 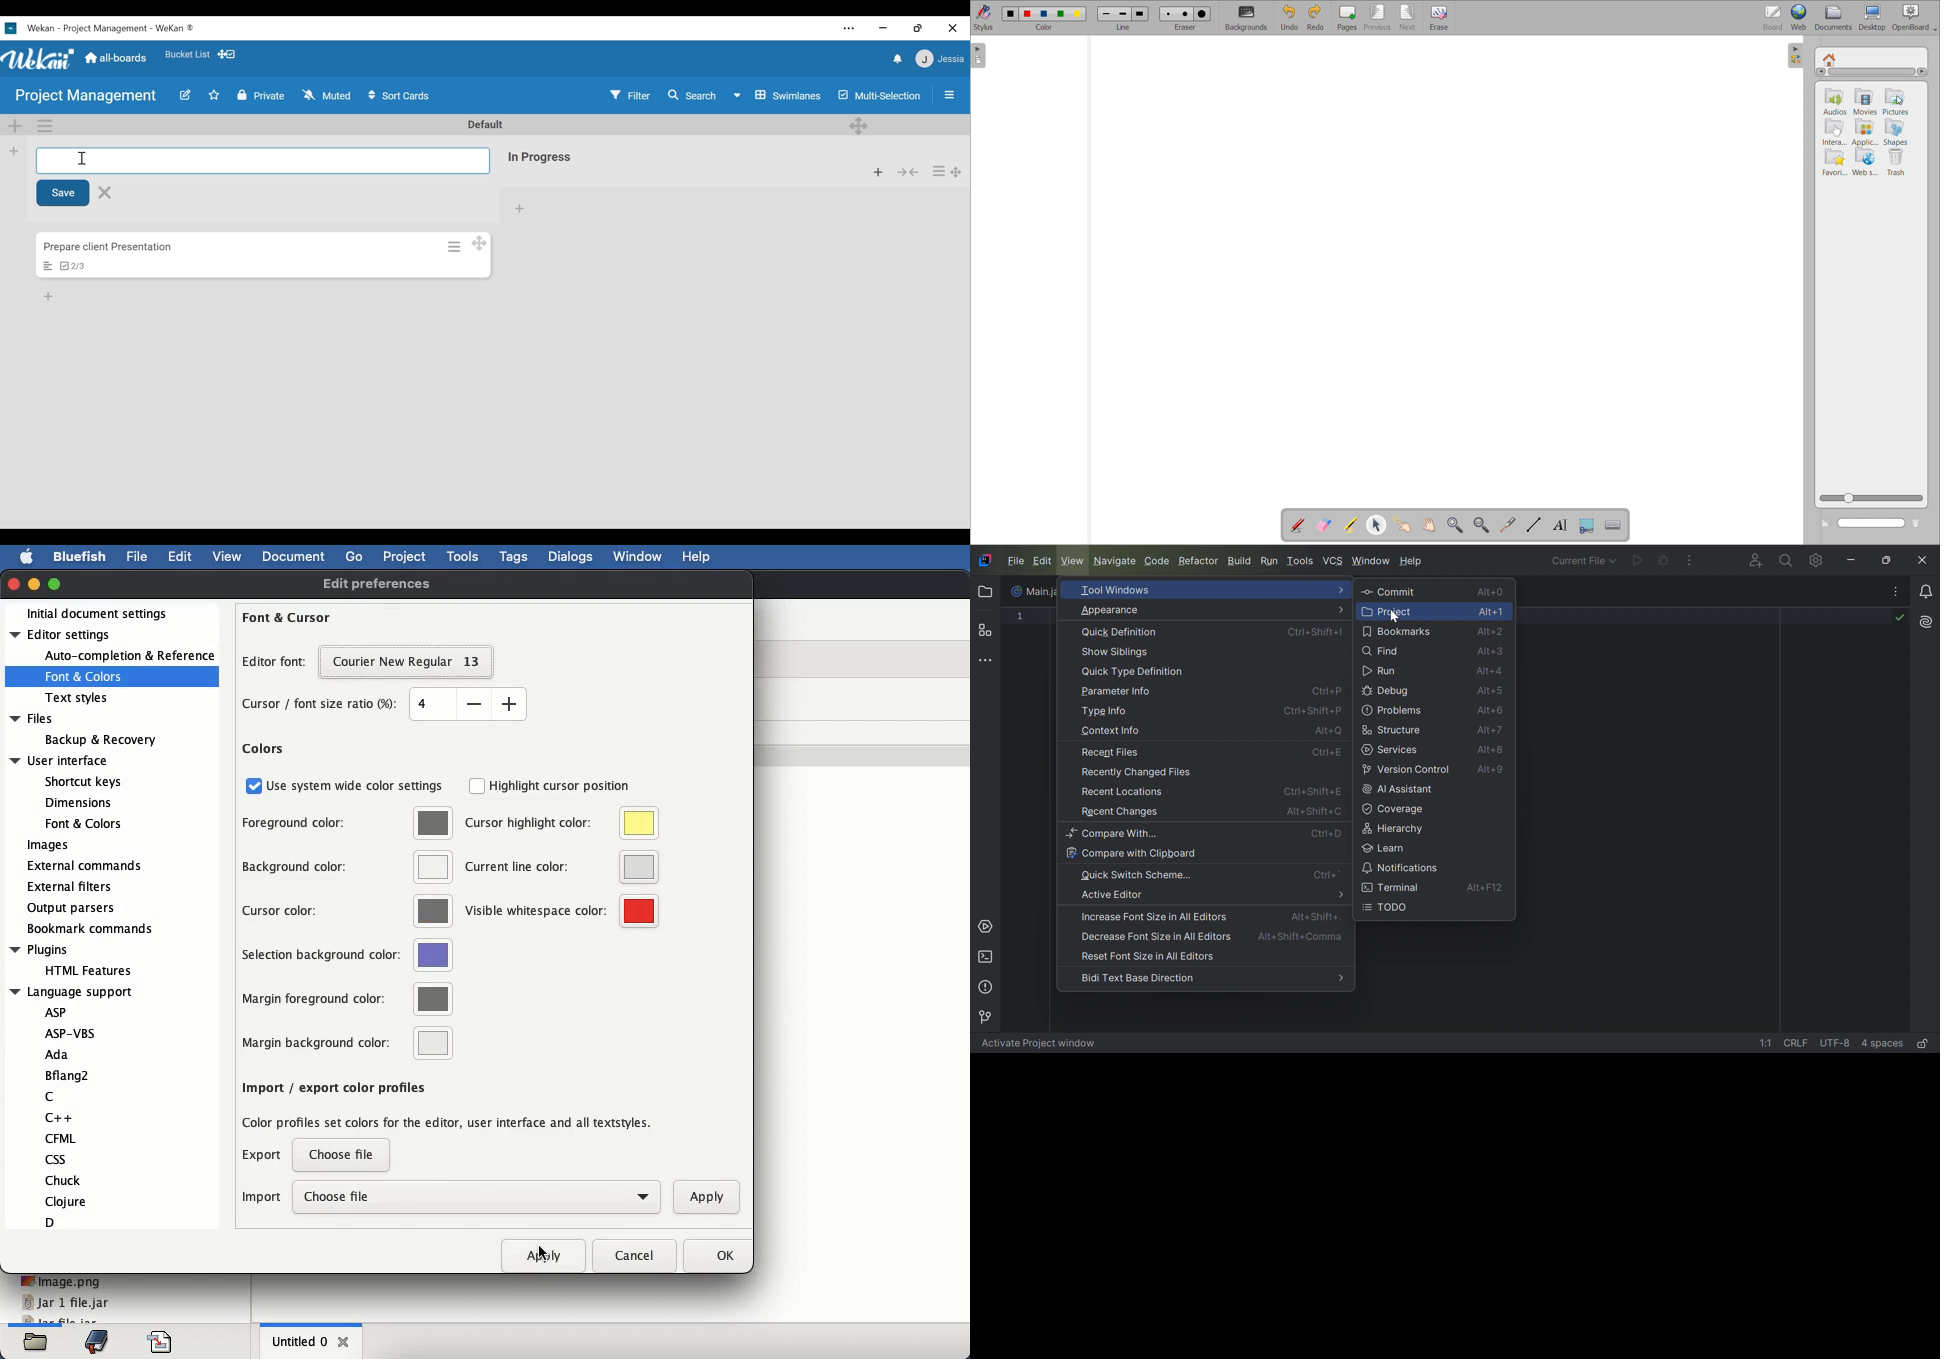 What do you see at coordinates (550, 786) in the screenshot?
I see `highlight cursor position` at bounding box center [550, 786].